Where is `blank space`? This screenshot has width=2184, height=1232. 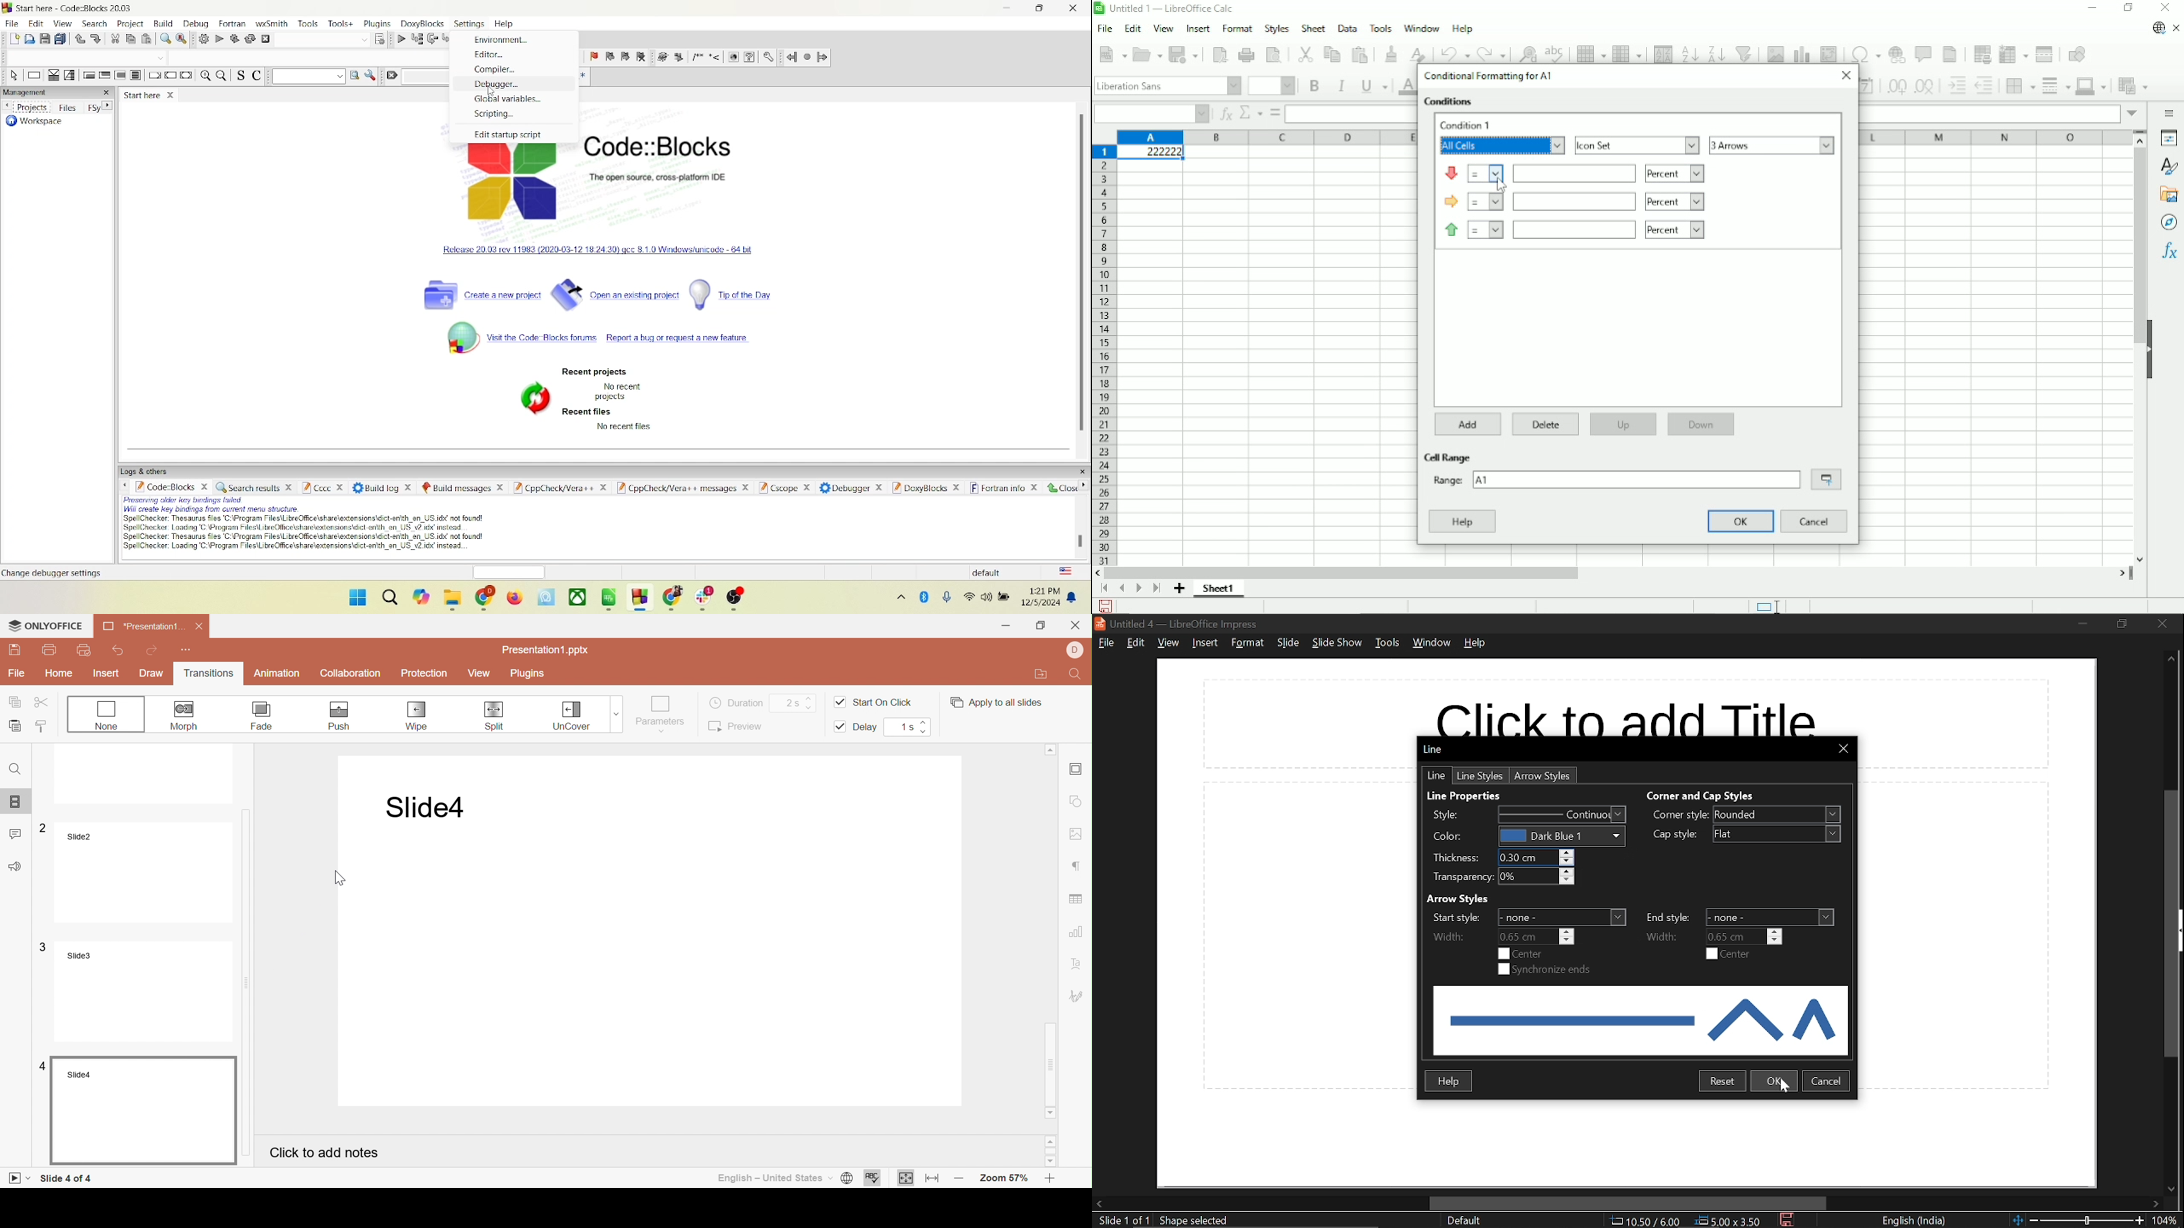
blank space is located at coordinates (323, 40).